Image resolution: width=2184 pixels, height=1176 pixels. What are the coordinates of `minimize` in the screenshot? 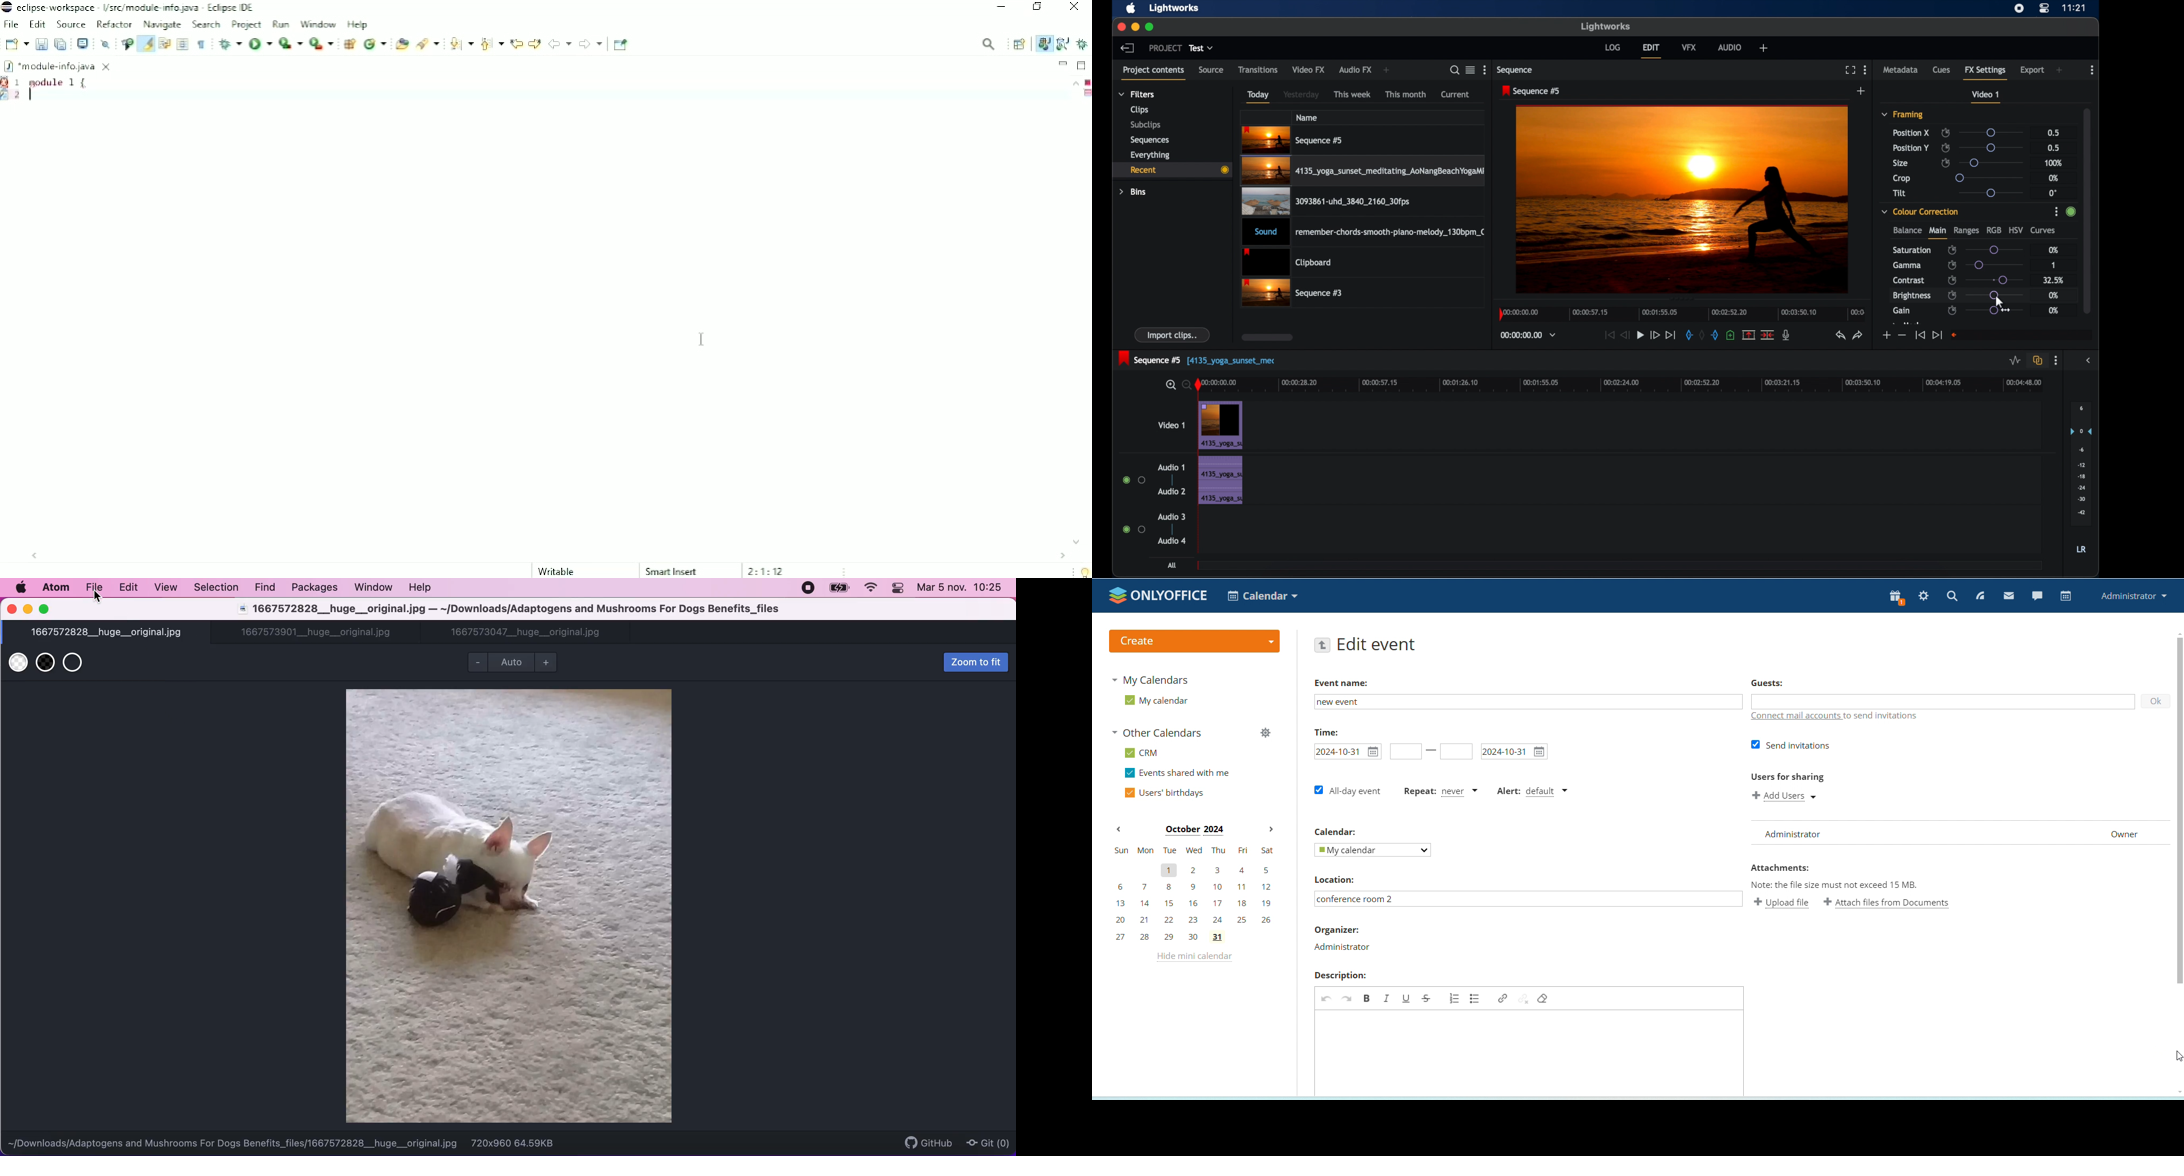 It's located at (1136, 27).